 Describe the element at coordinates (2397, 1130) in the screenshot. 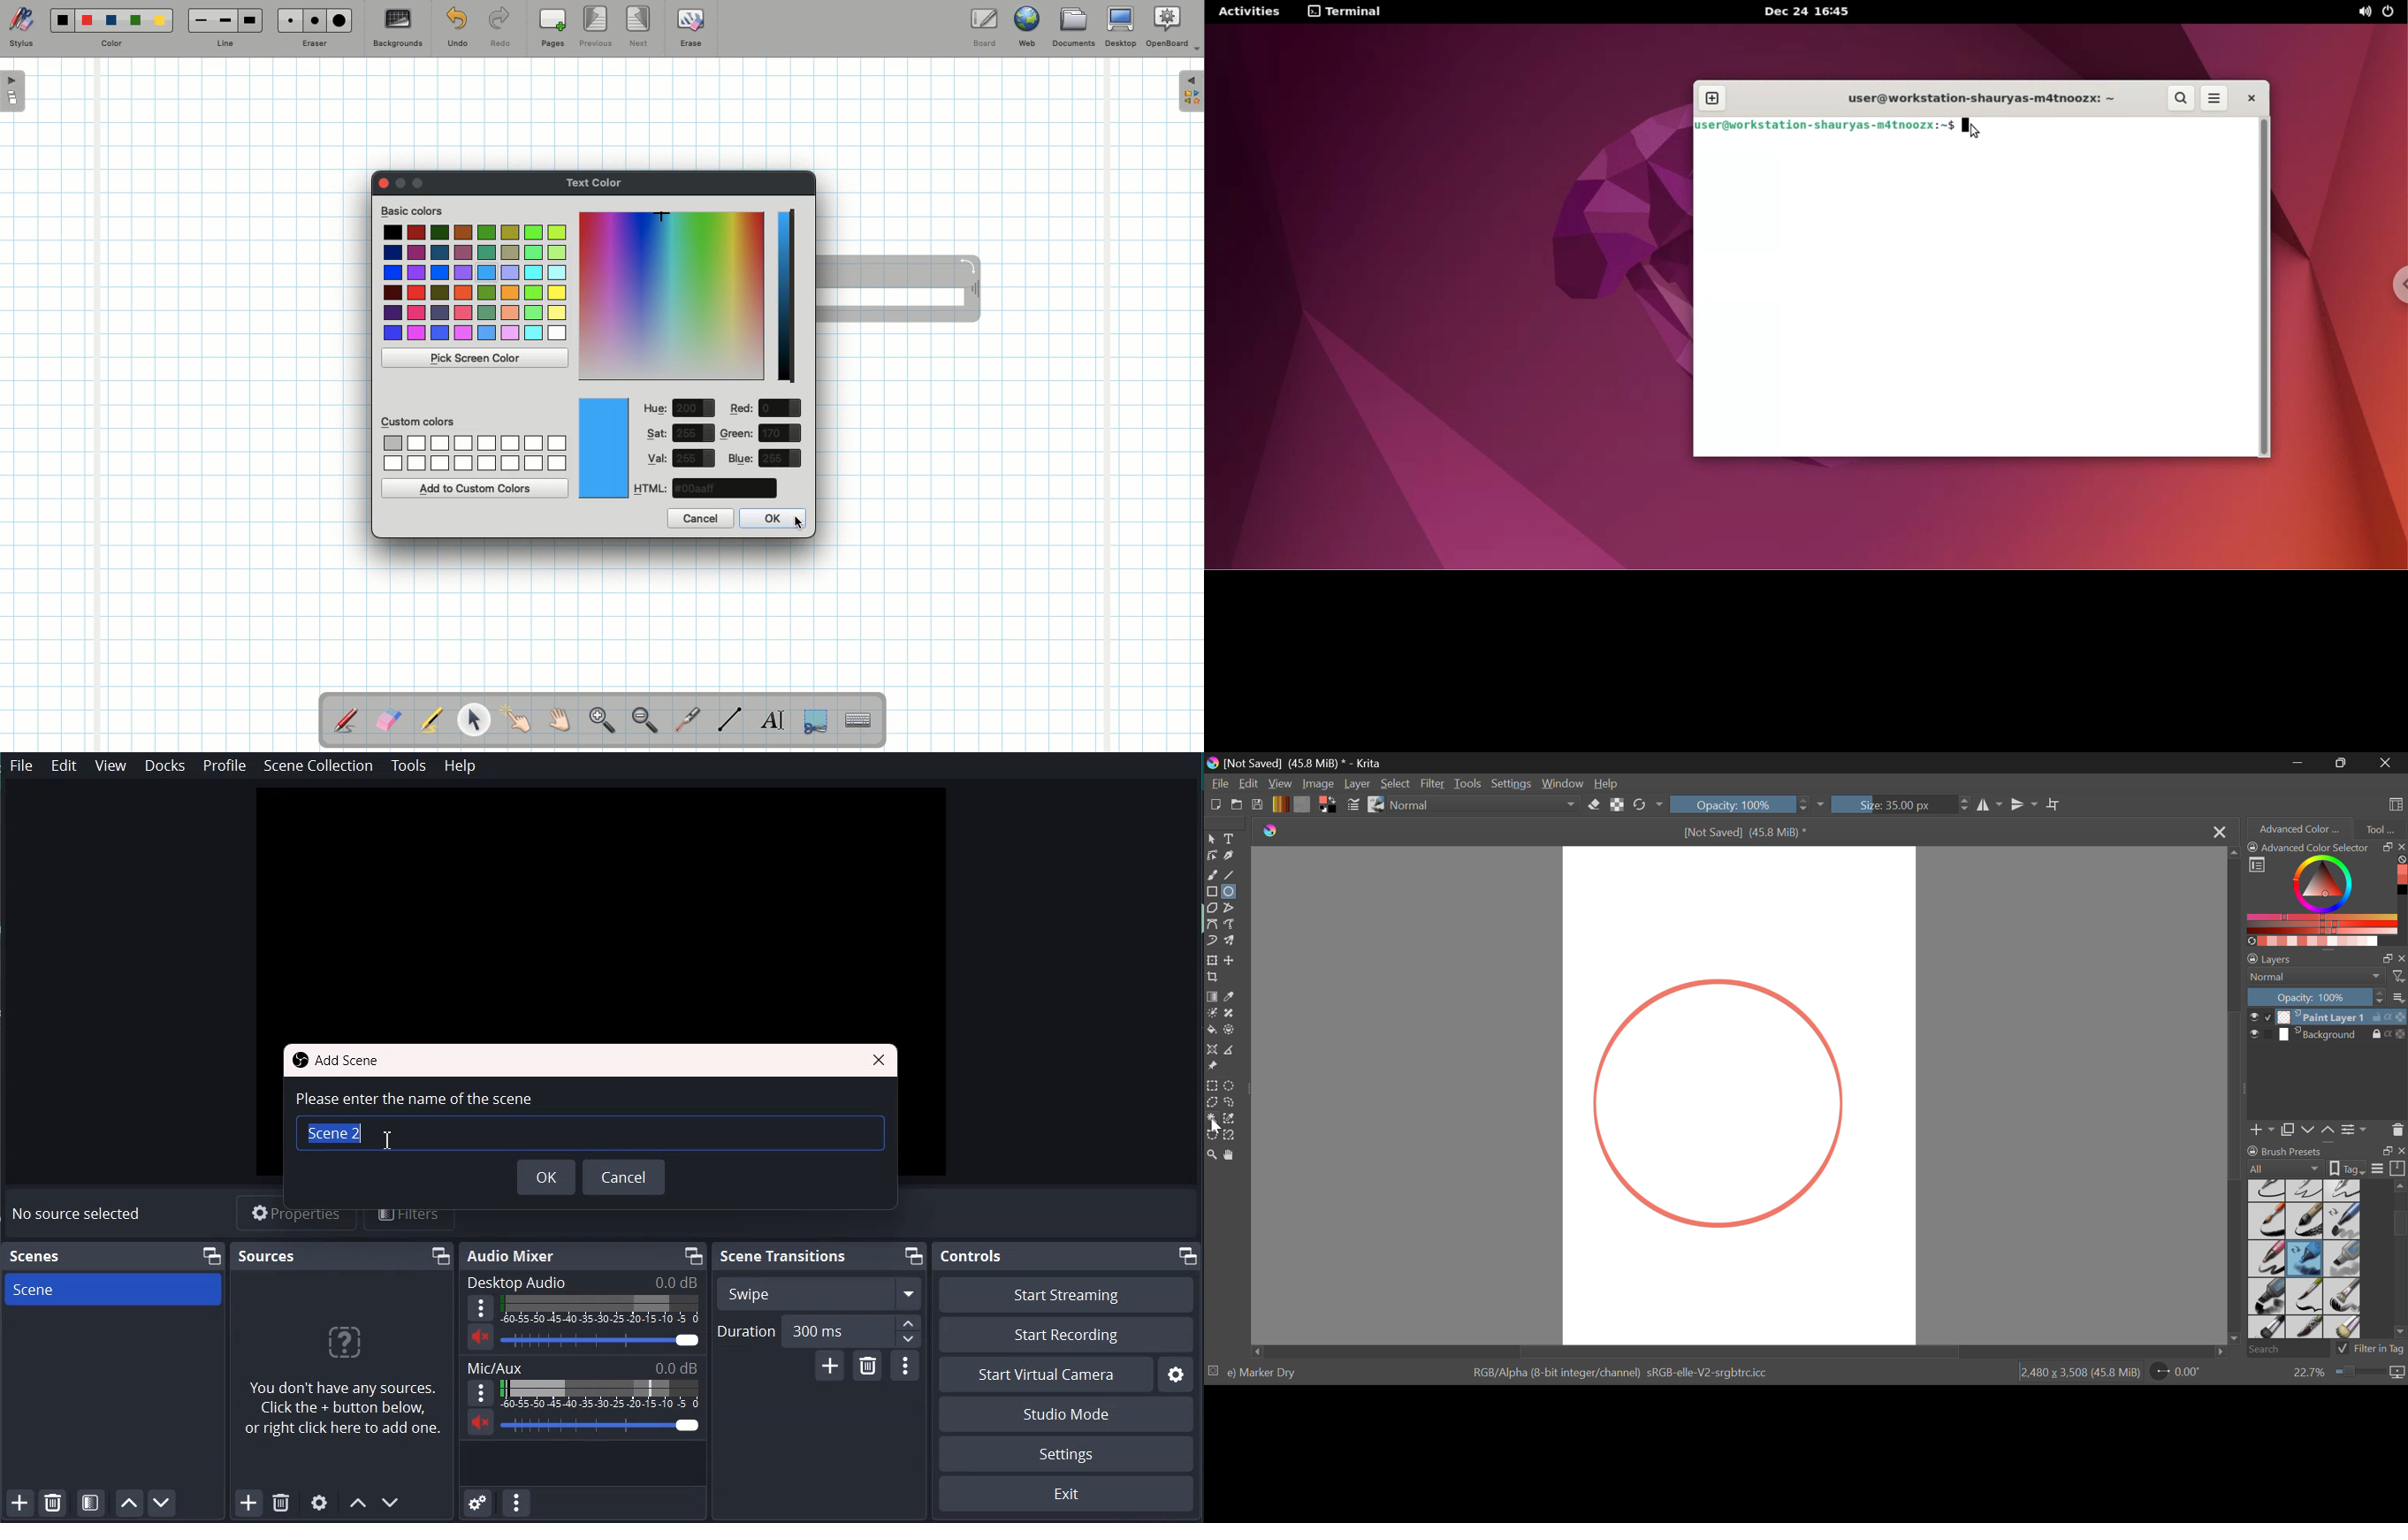

I see `Delete` at that location.